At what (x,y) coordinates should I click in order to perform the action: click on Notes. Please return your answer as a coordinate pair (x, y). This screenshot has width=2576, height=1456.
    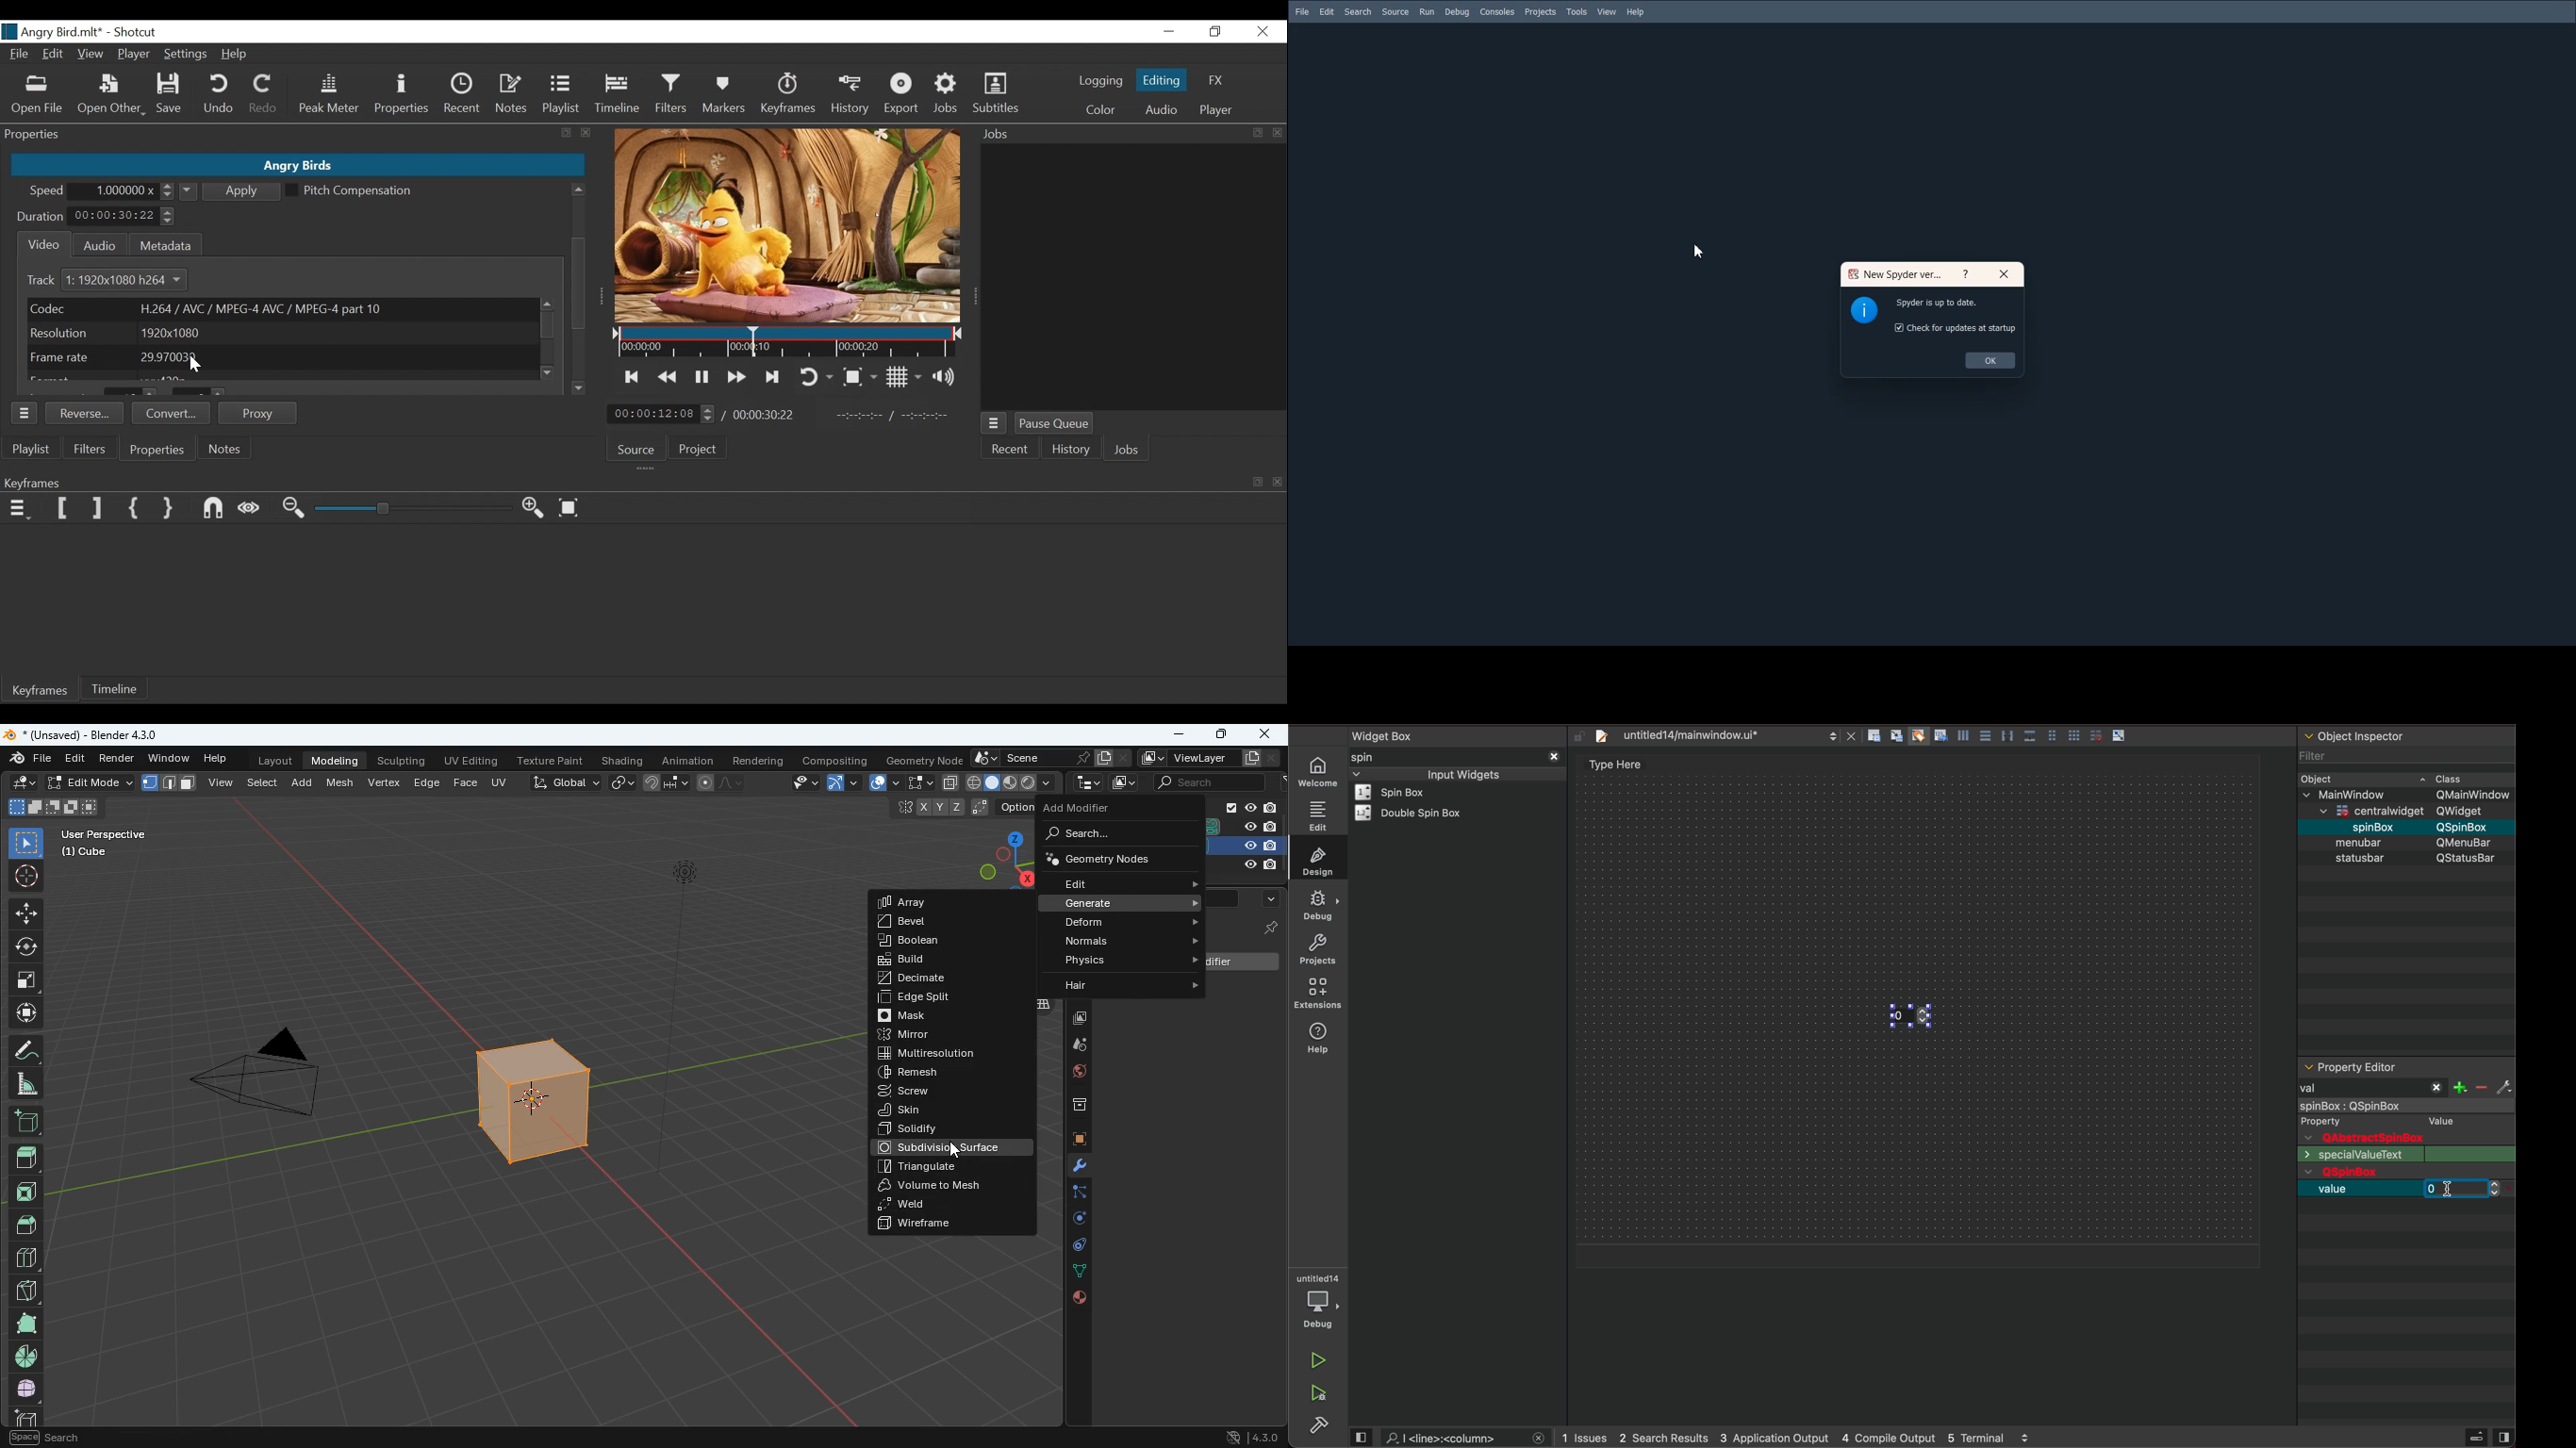
    Looking at the image, I should click on (512, 95).